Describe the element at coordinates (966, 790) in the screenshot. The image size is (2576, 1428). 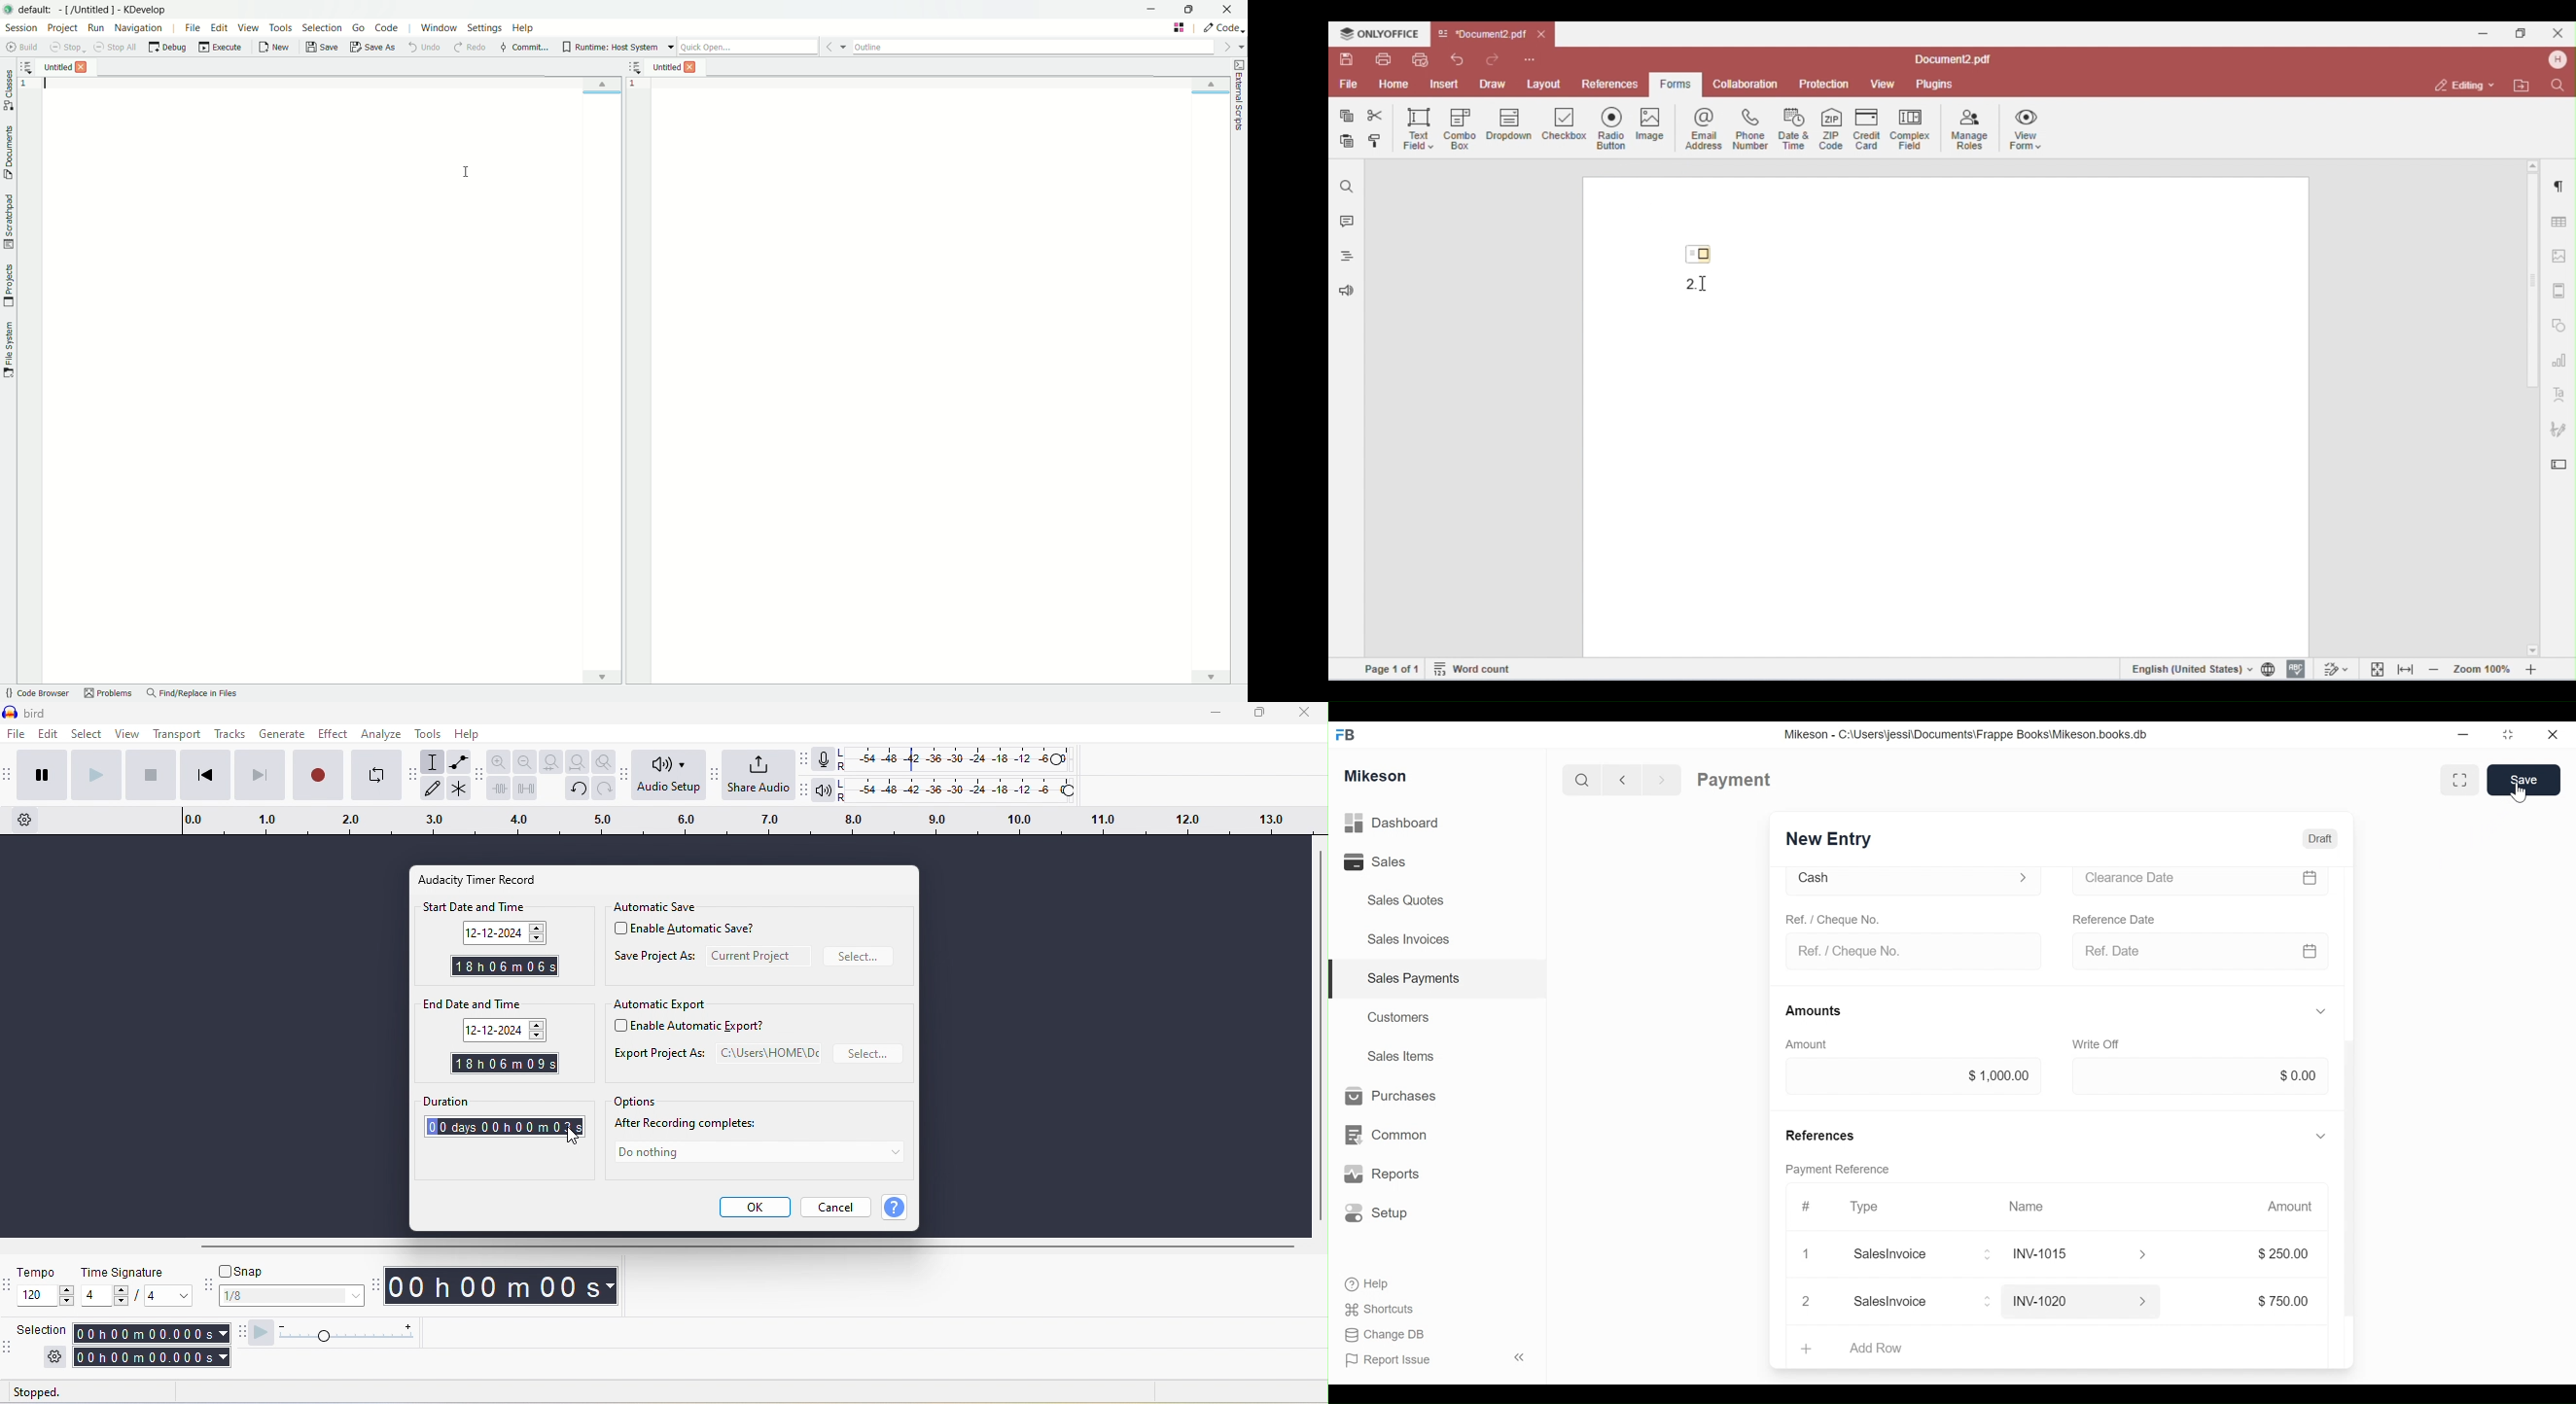
I see `playback level` at that location.